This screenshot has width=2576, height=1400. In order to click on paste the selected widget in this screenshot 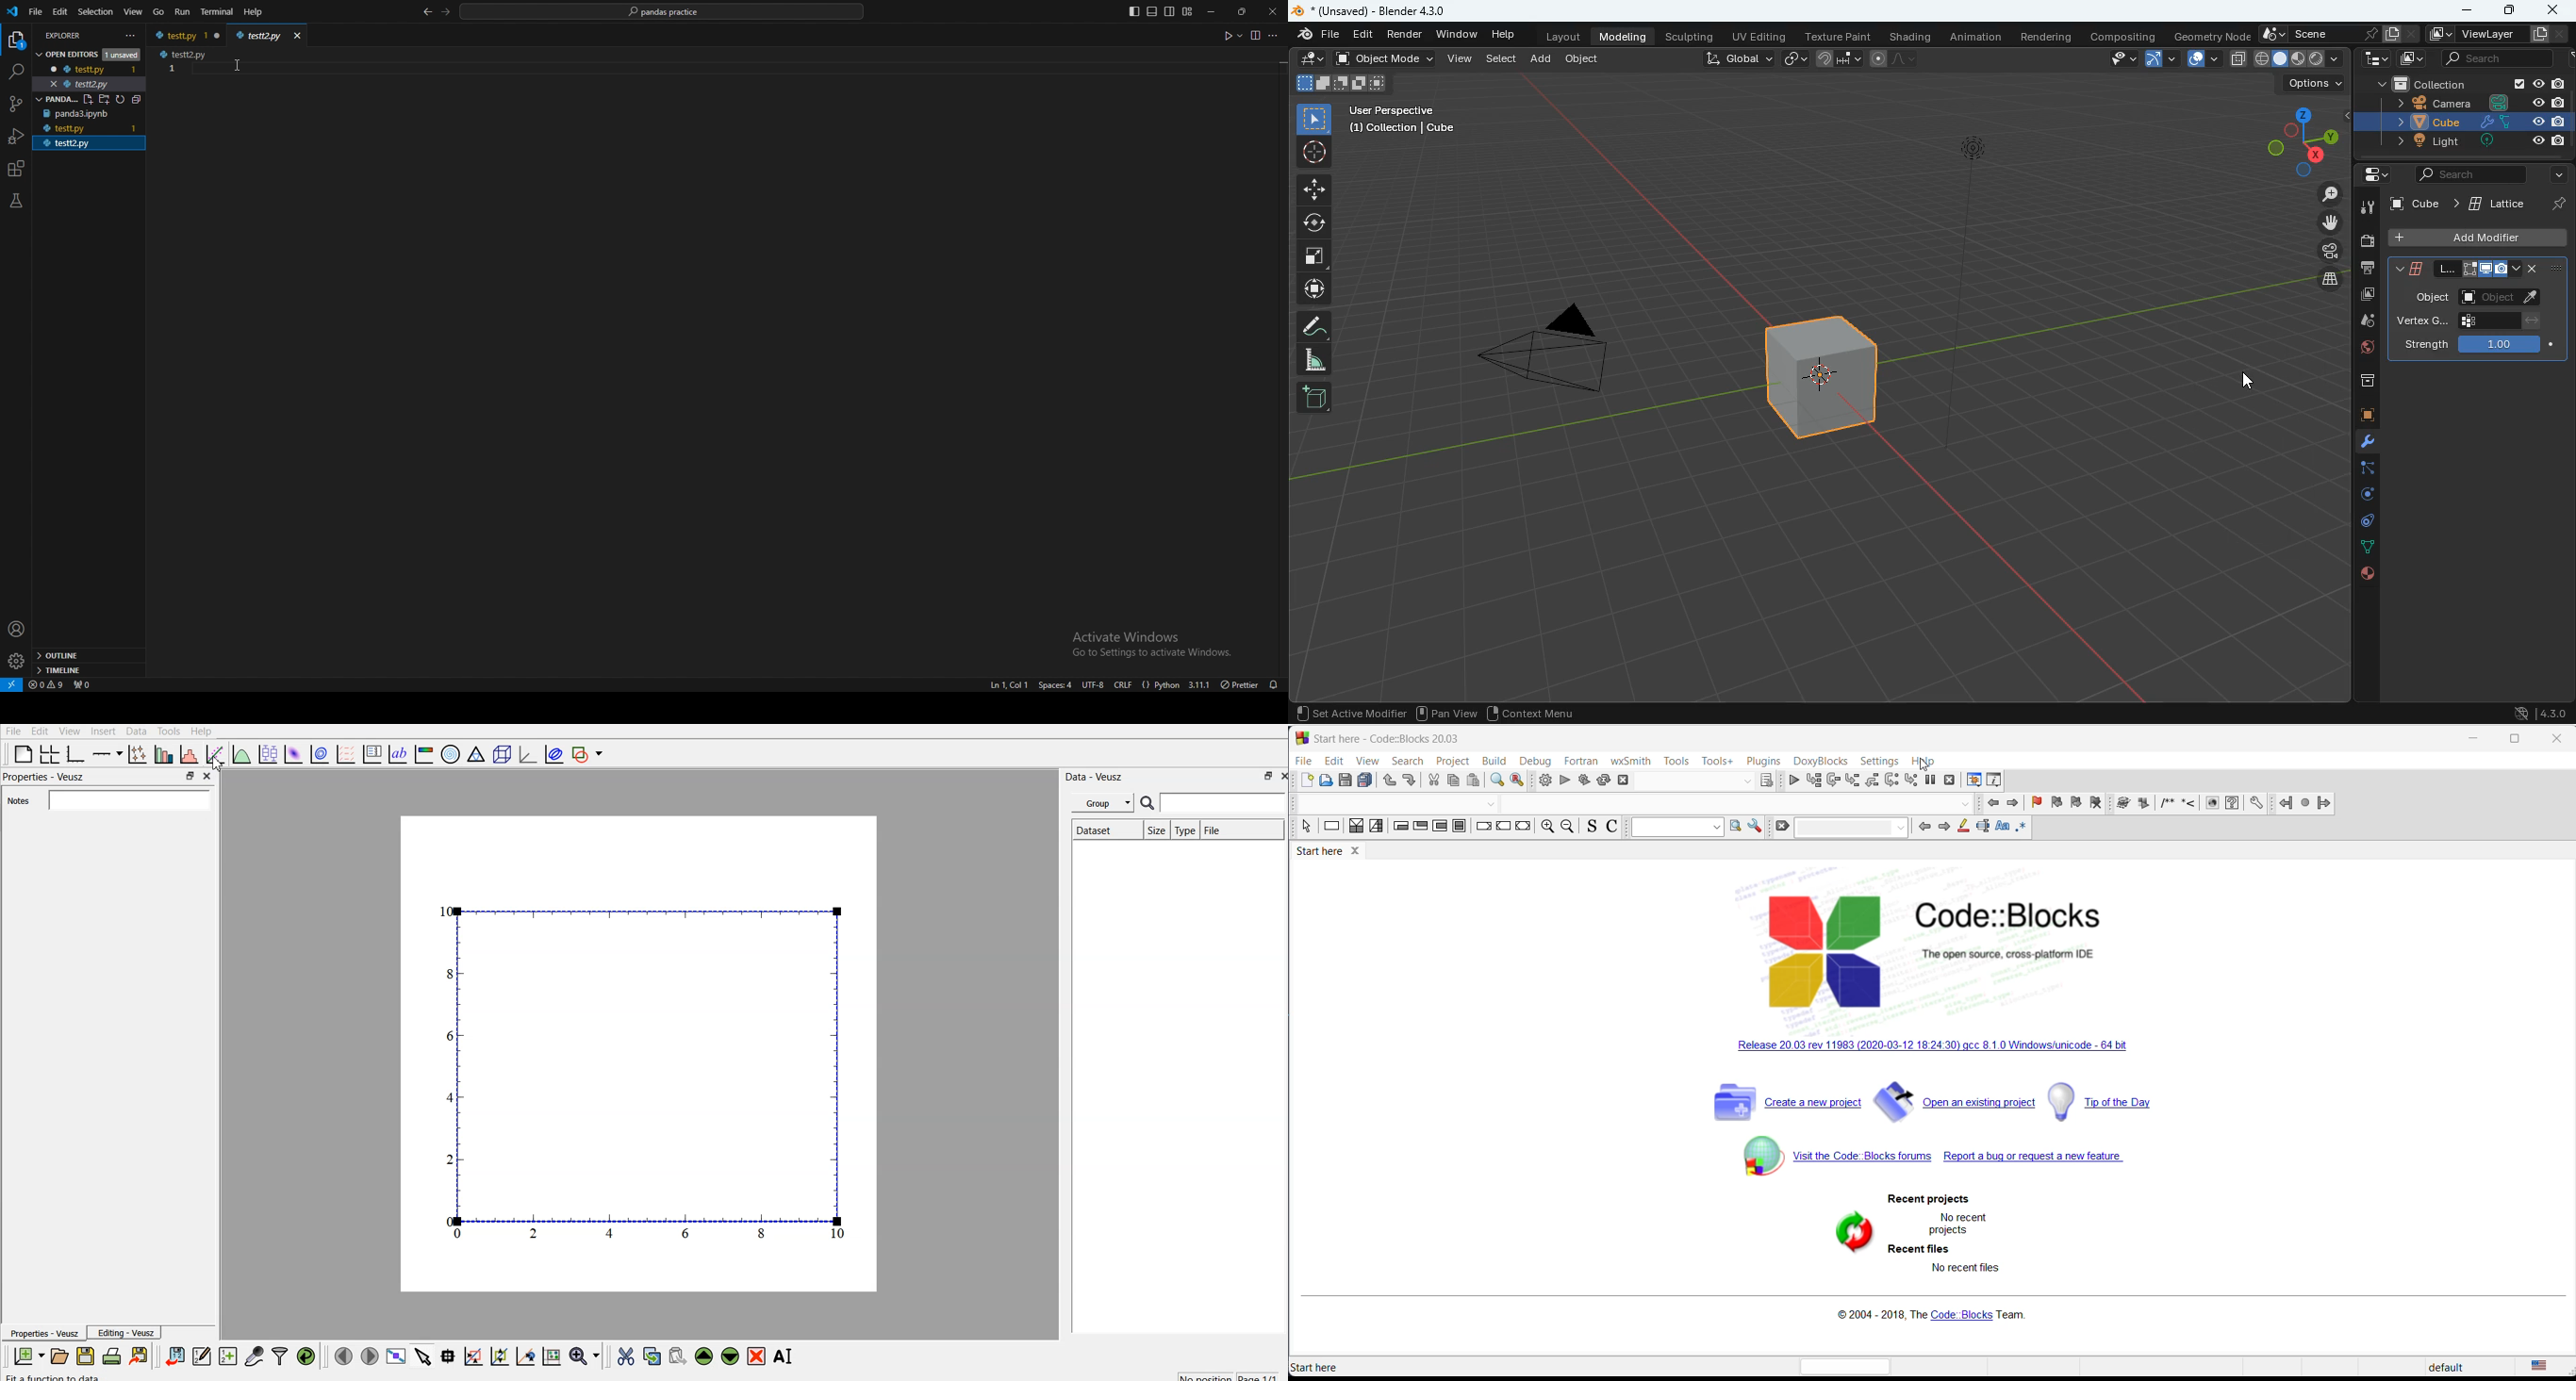, I will do `click(677, 1356)`.